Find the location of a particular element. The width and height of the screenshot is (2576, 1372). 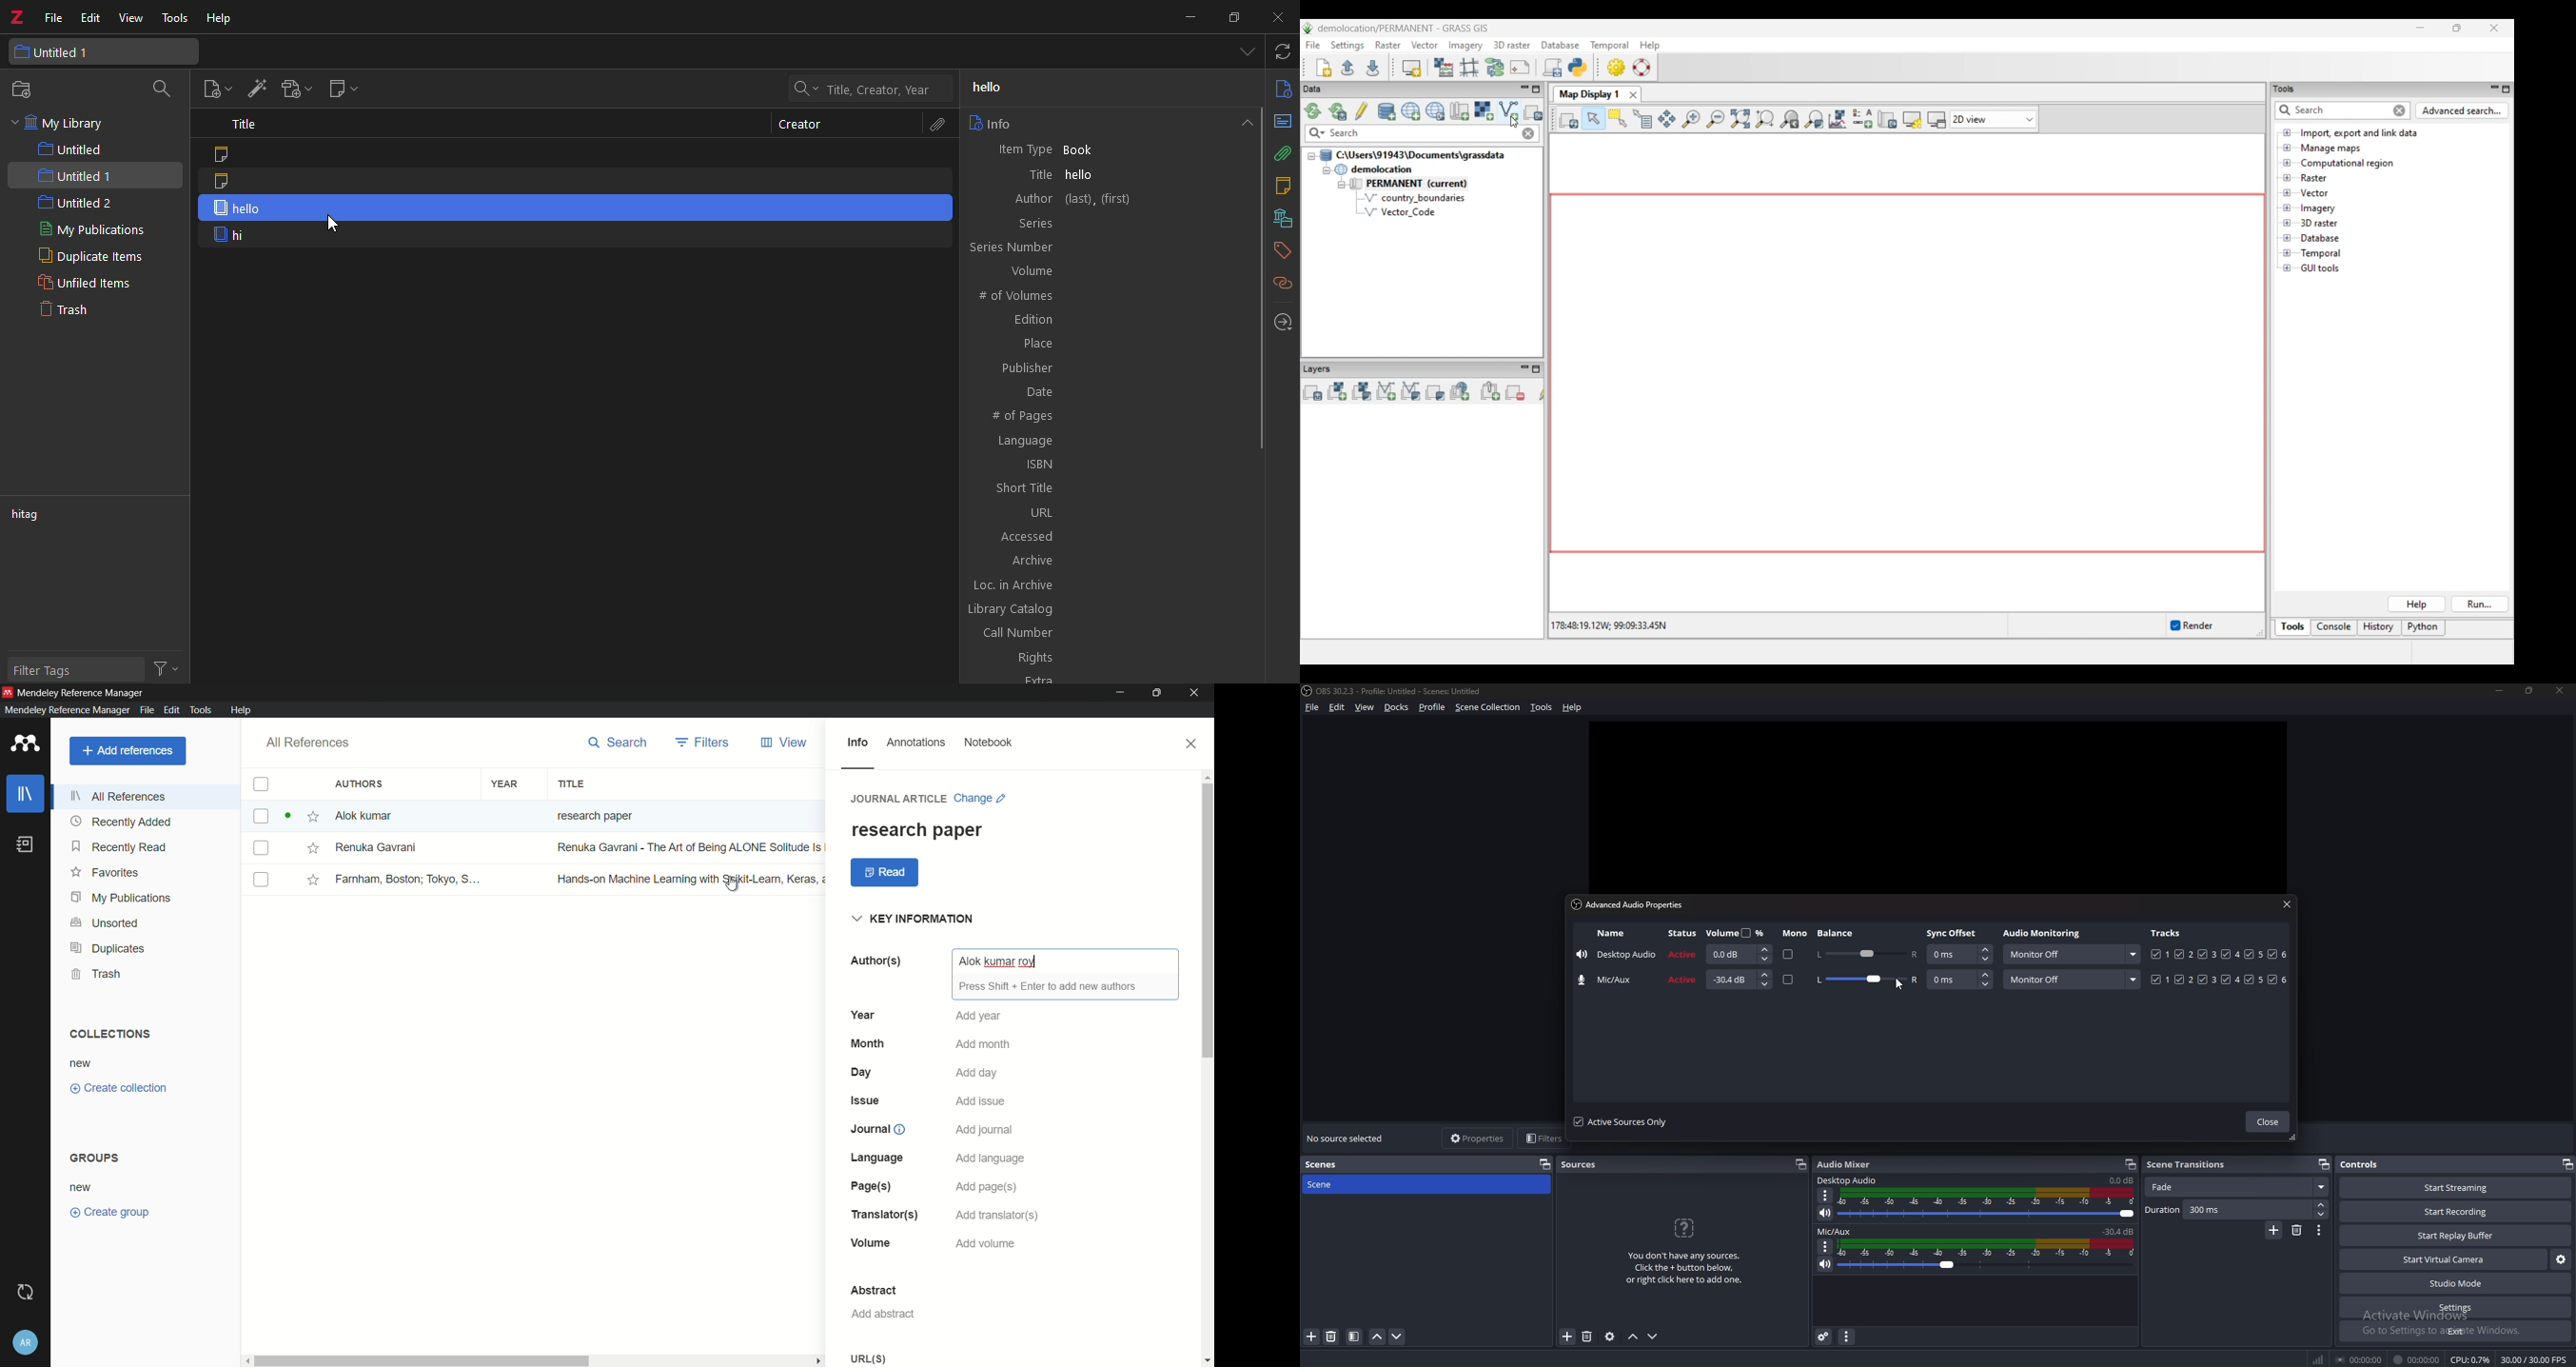

maximize is located at coordinates (1233, 19).